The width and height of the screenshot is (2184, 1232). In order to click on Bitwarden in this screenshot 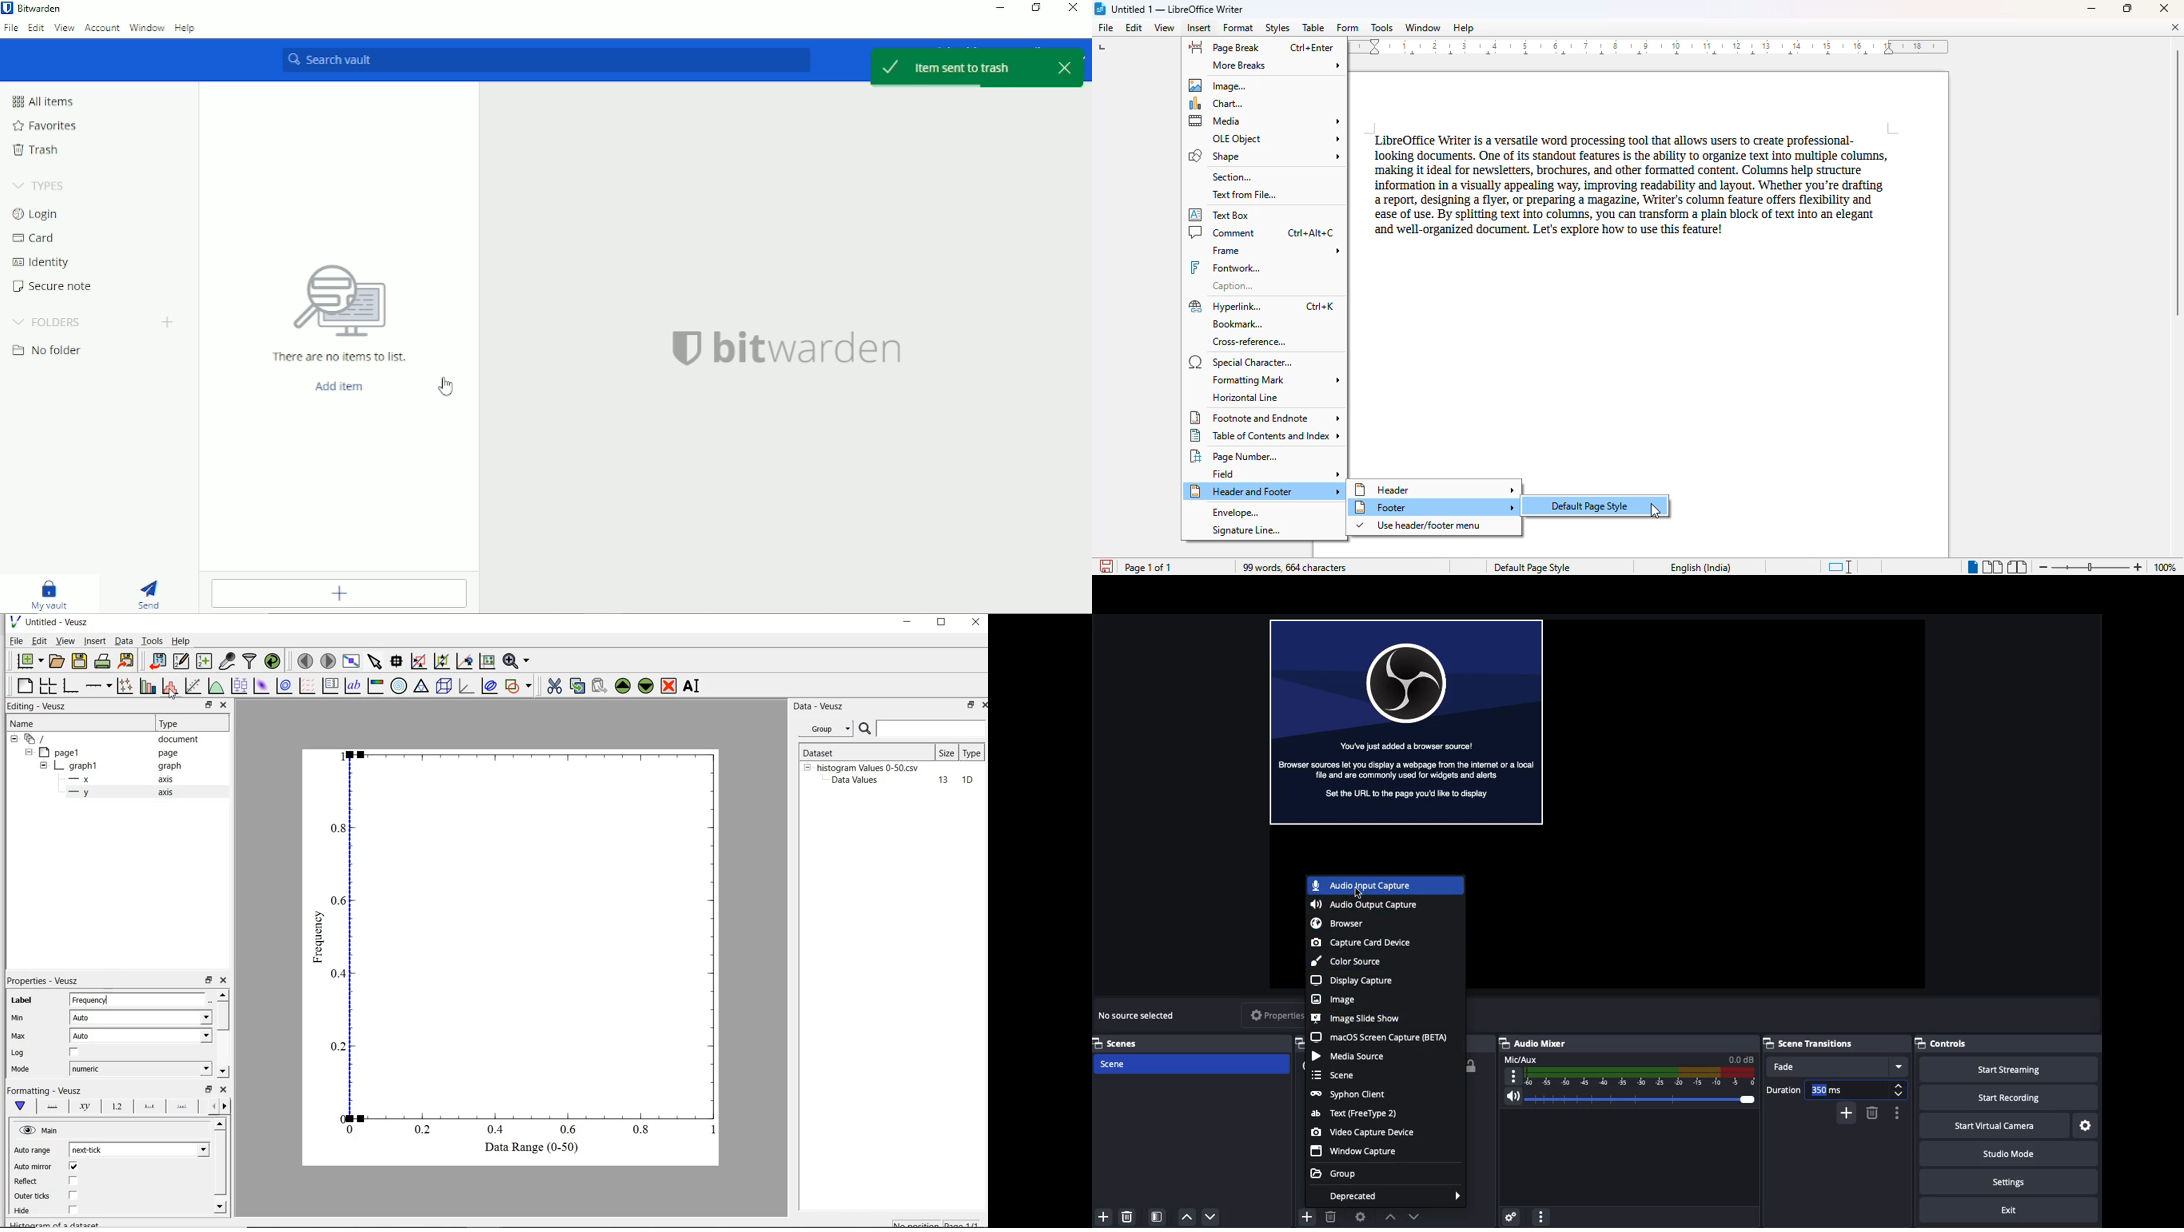, I will do `click(45, 9)`.